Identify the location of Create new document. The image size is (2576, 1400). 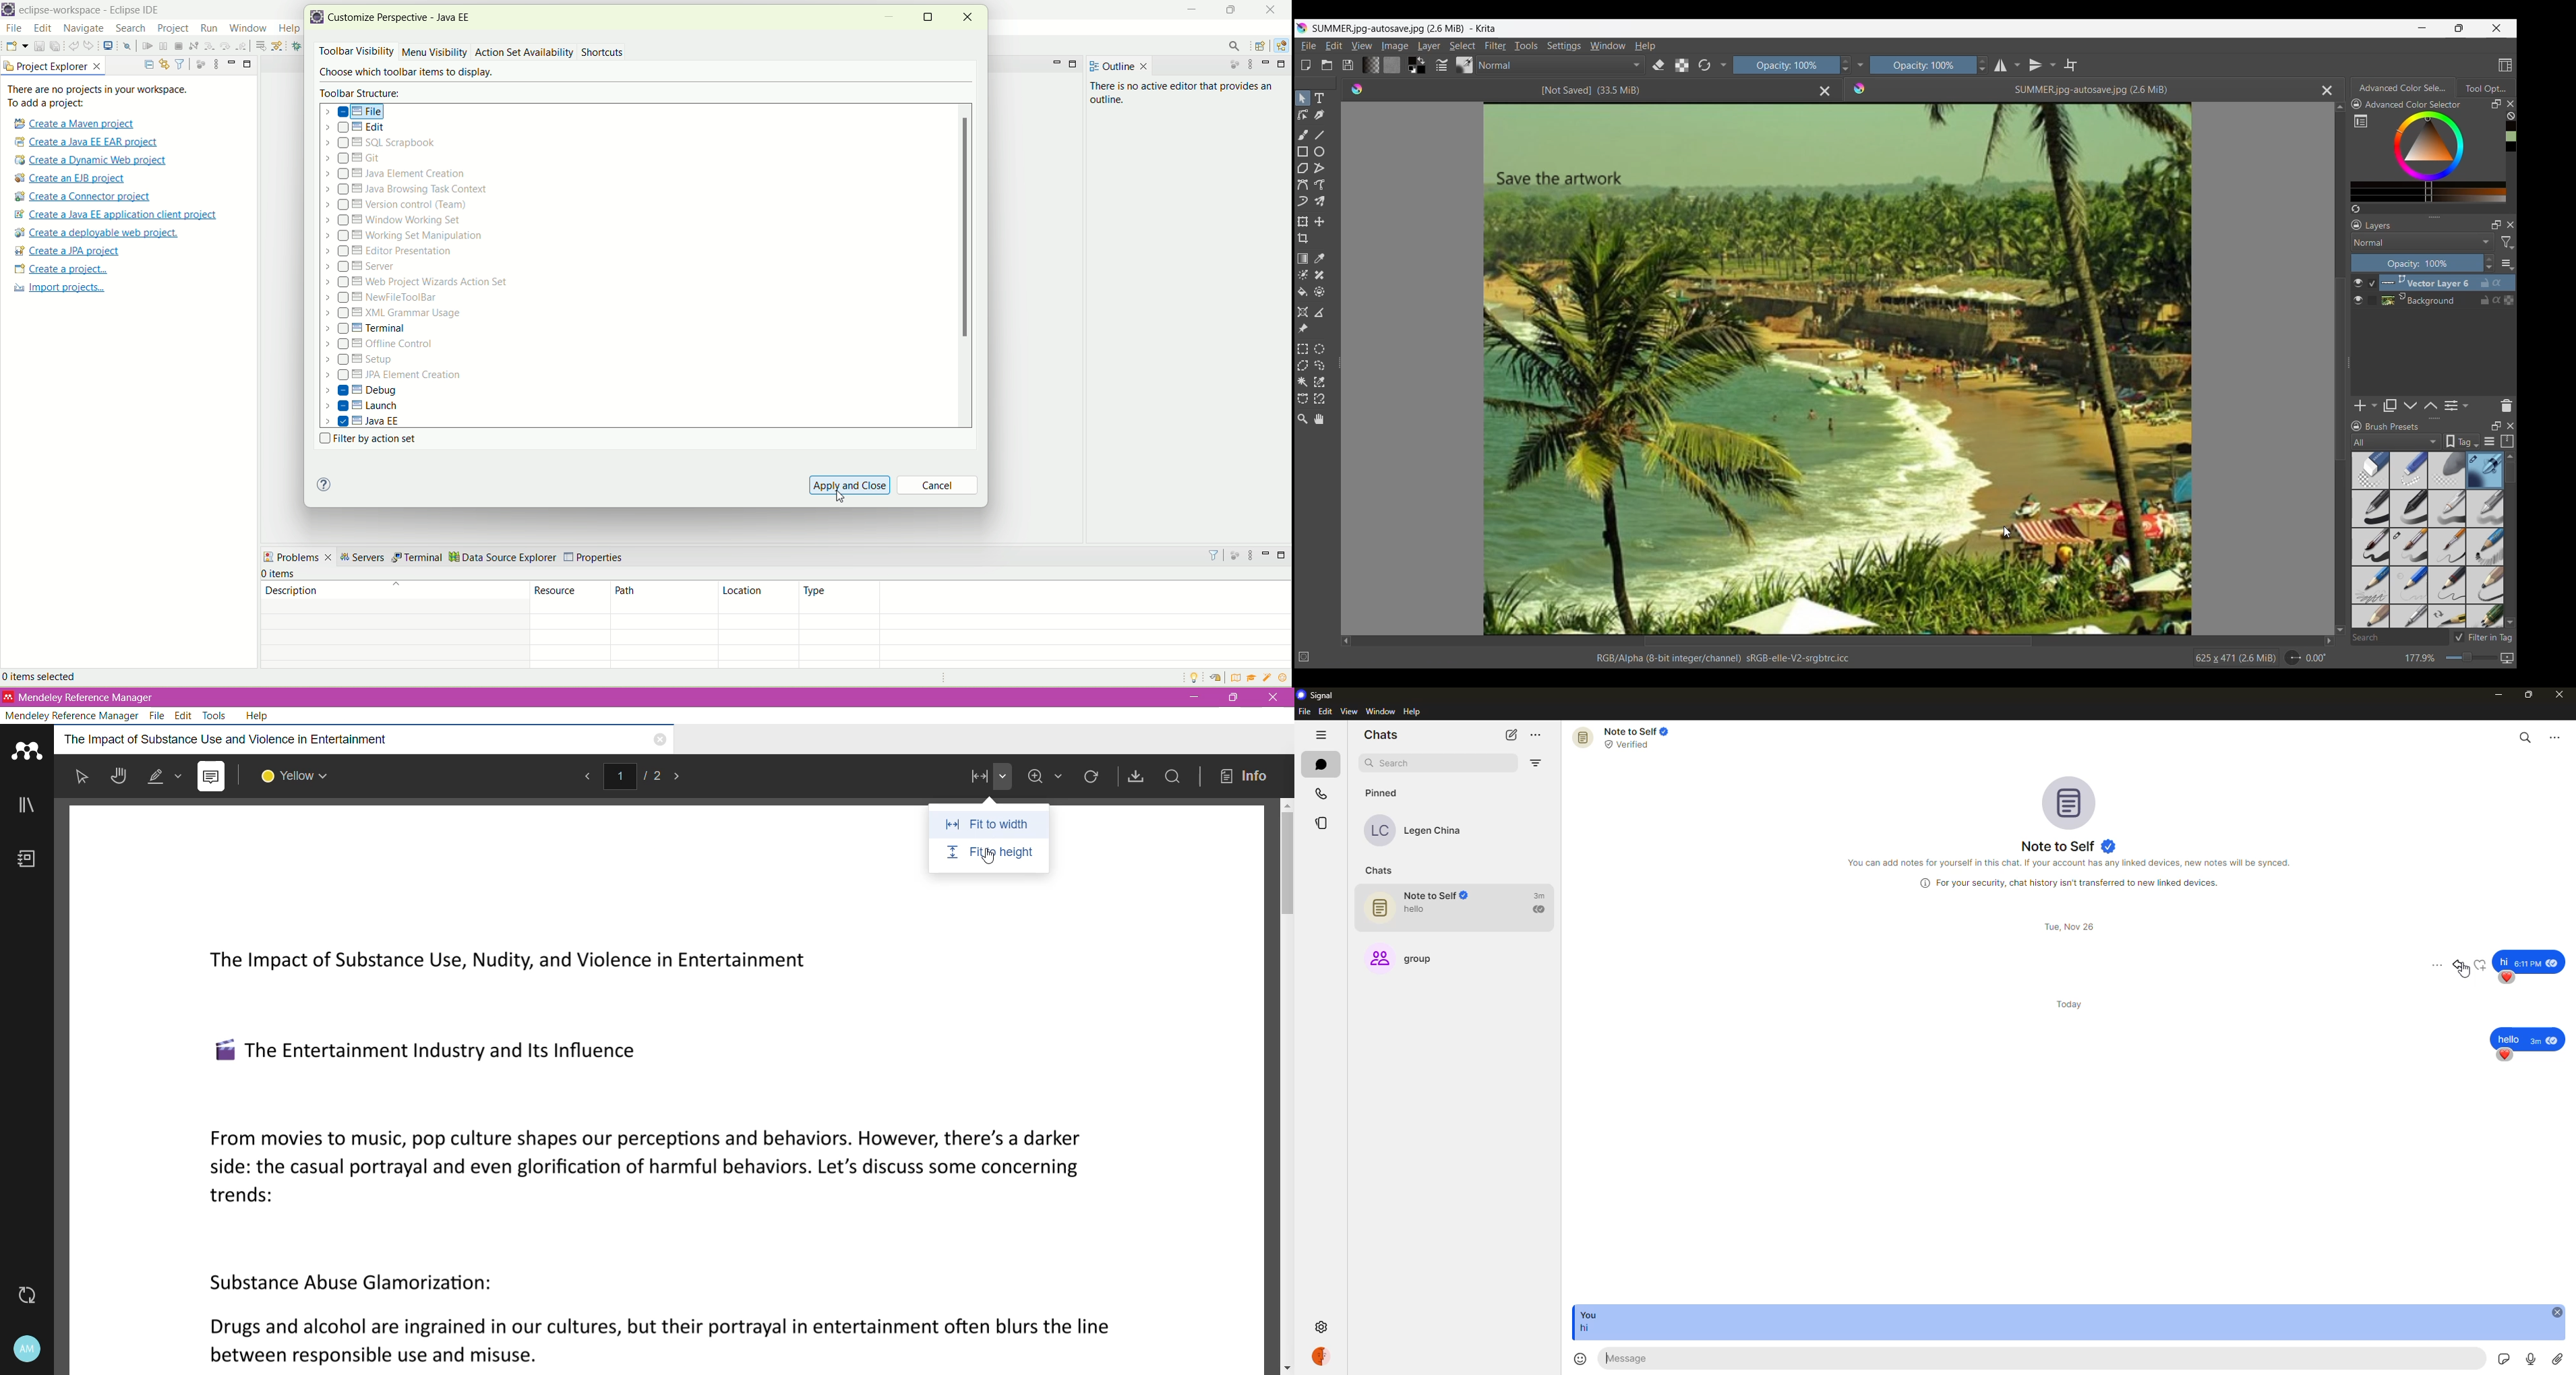
(1306, 65).